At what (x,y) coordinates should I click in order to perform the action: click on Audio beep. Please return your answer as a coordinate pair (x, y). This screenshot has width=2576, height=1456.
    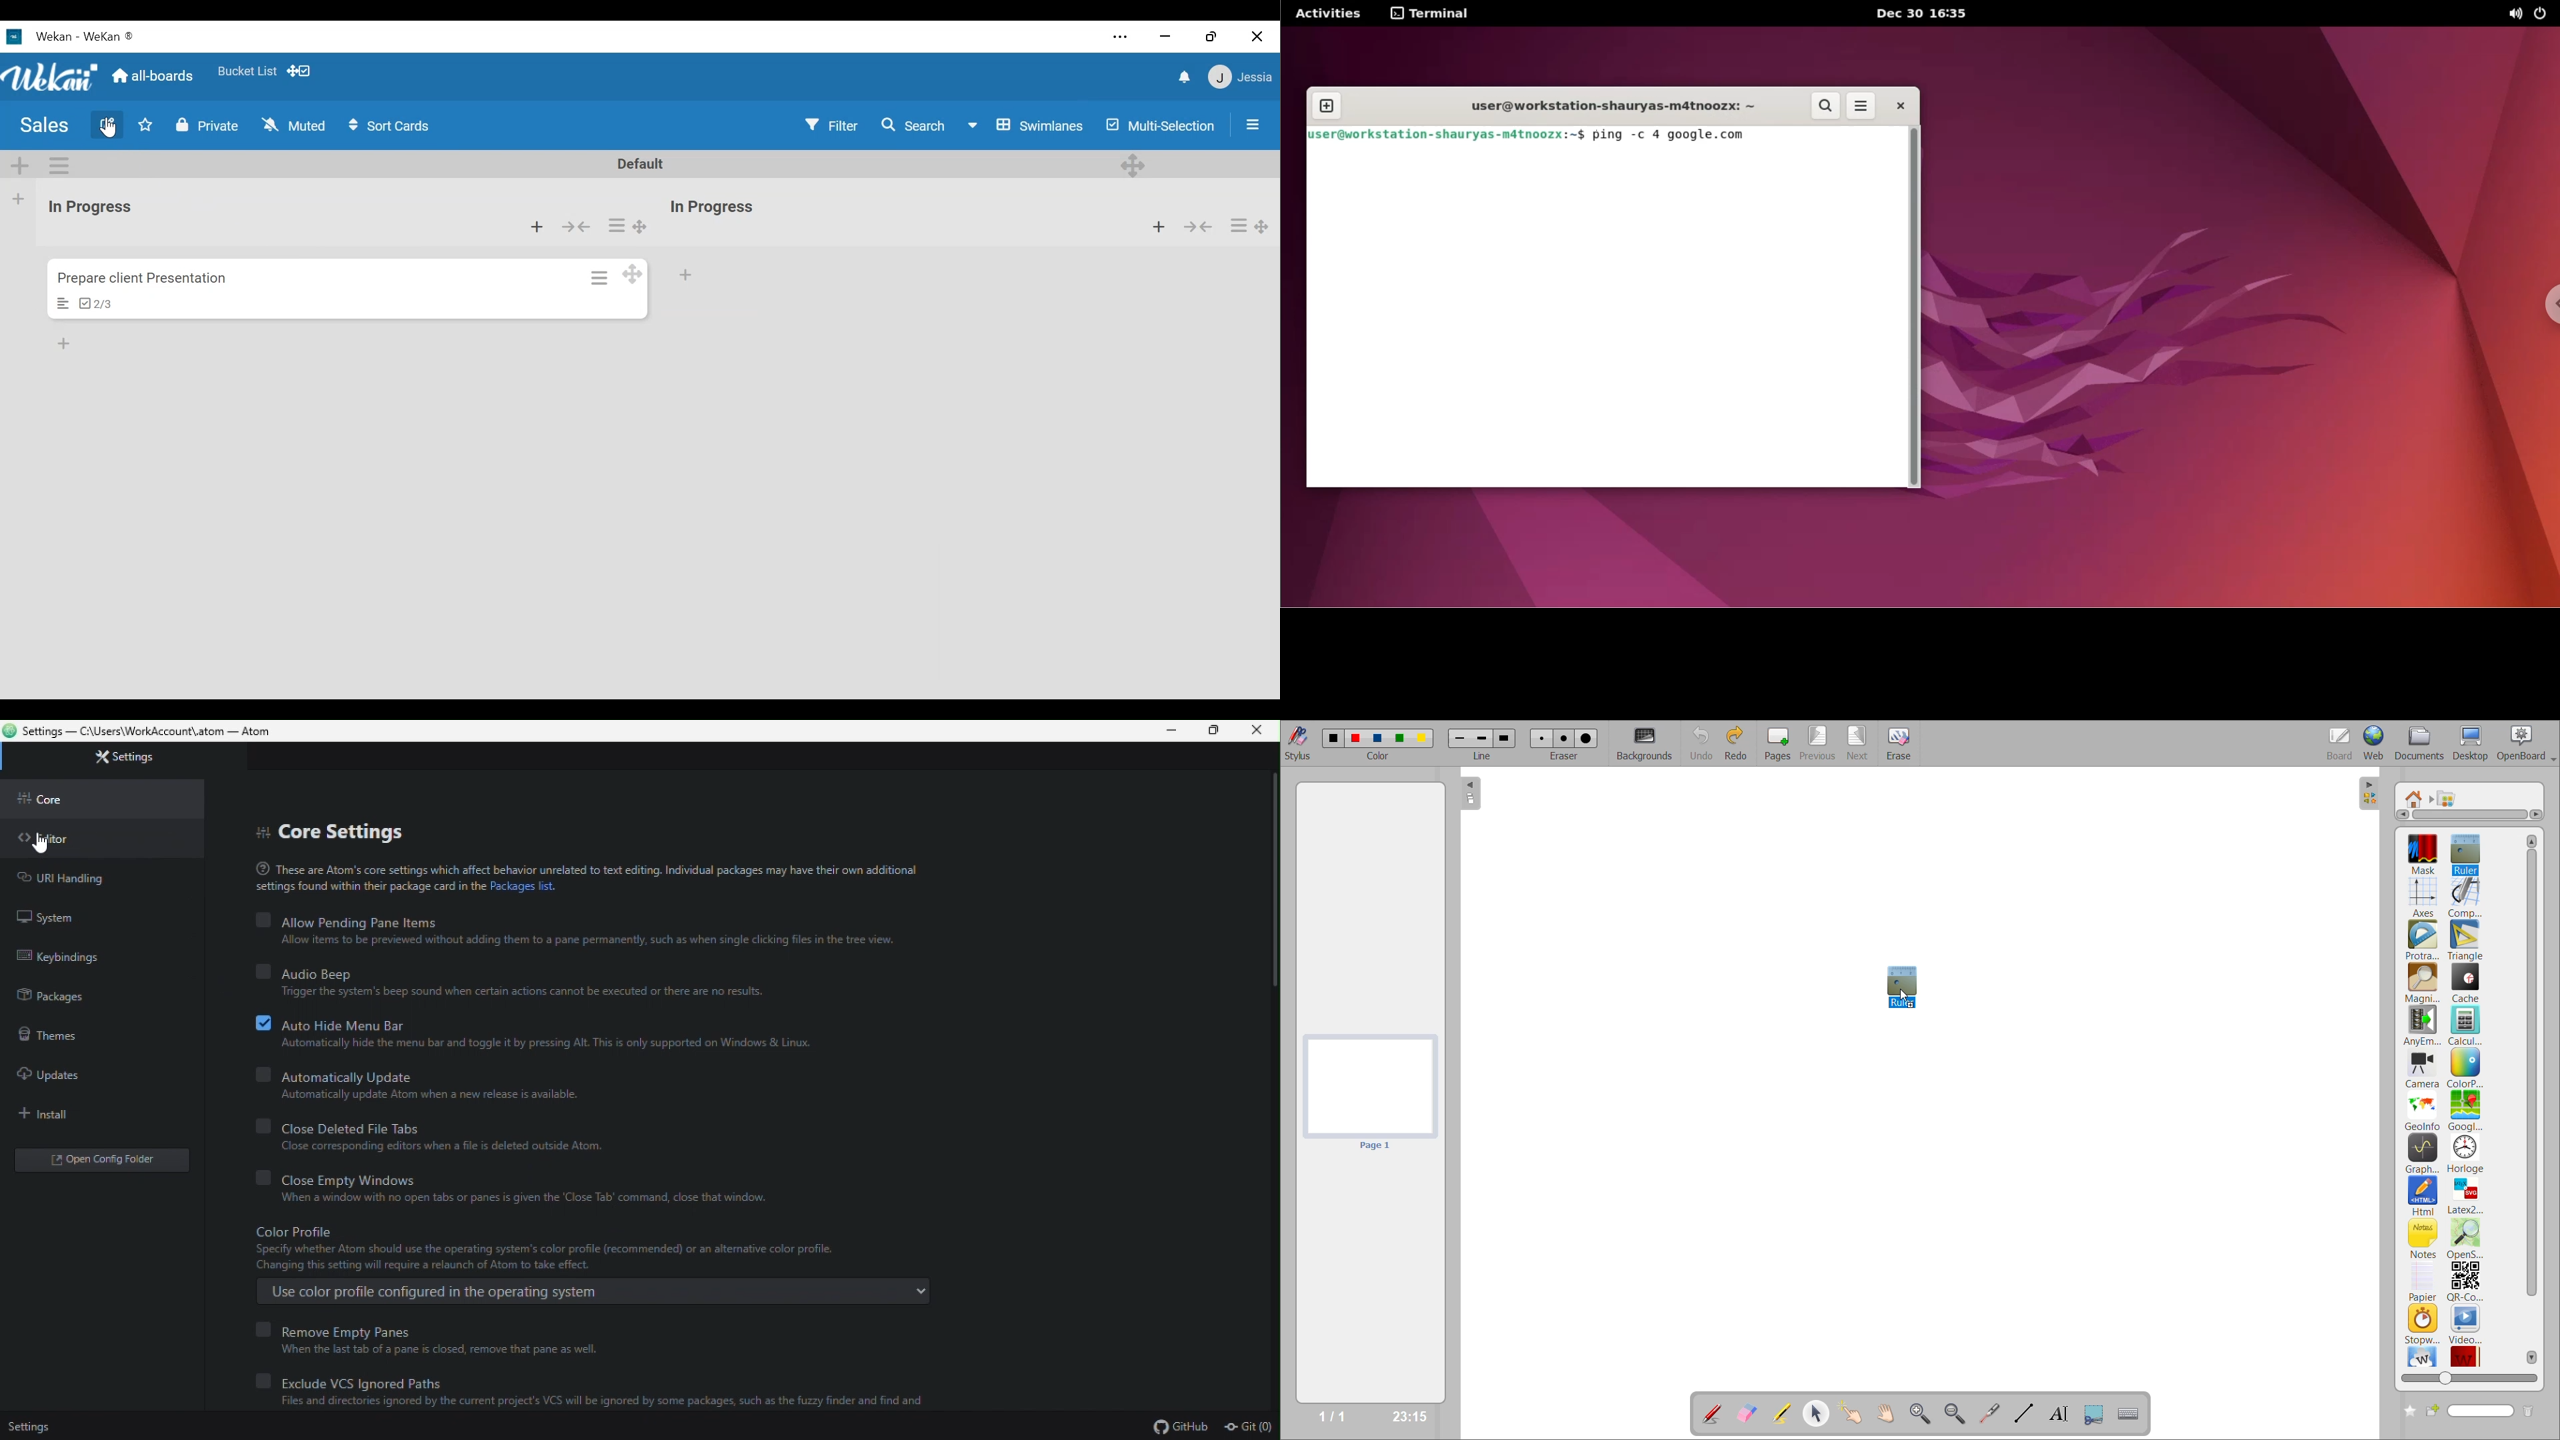
    Looking at the image, I should click on (527, 968).